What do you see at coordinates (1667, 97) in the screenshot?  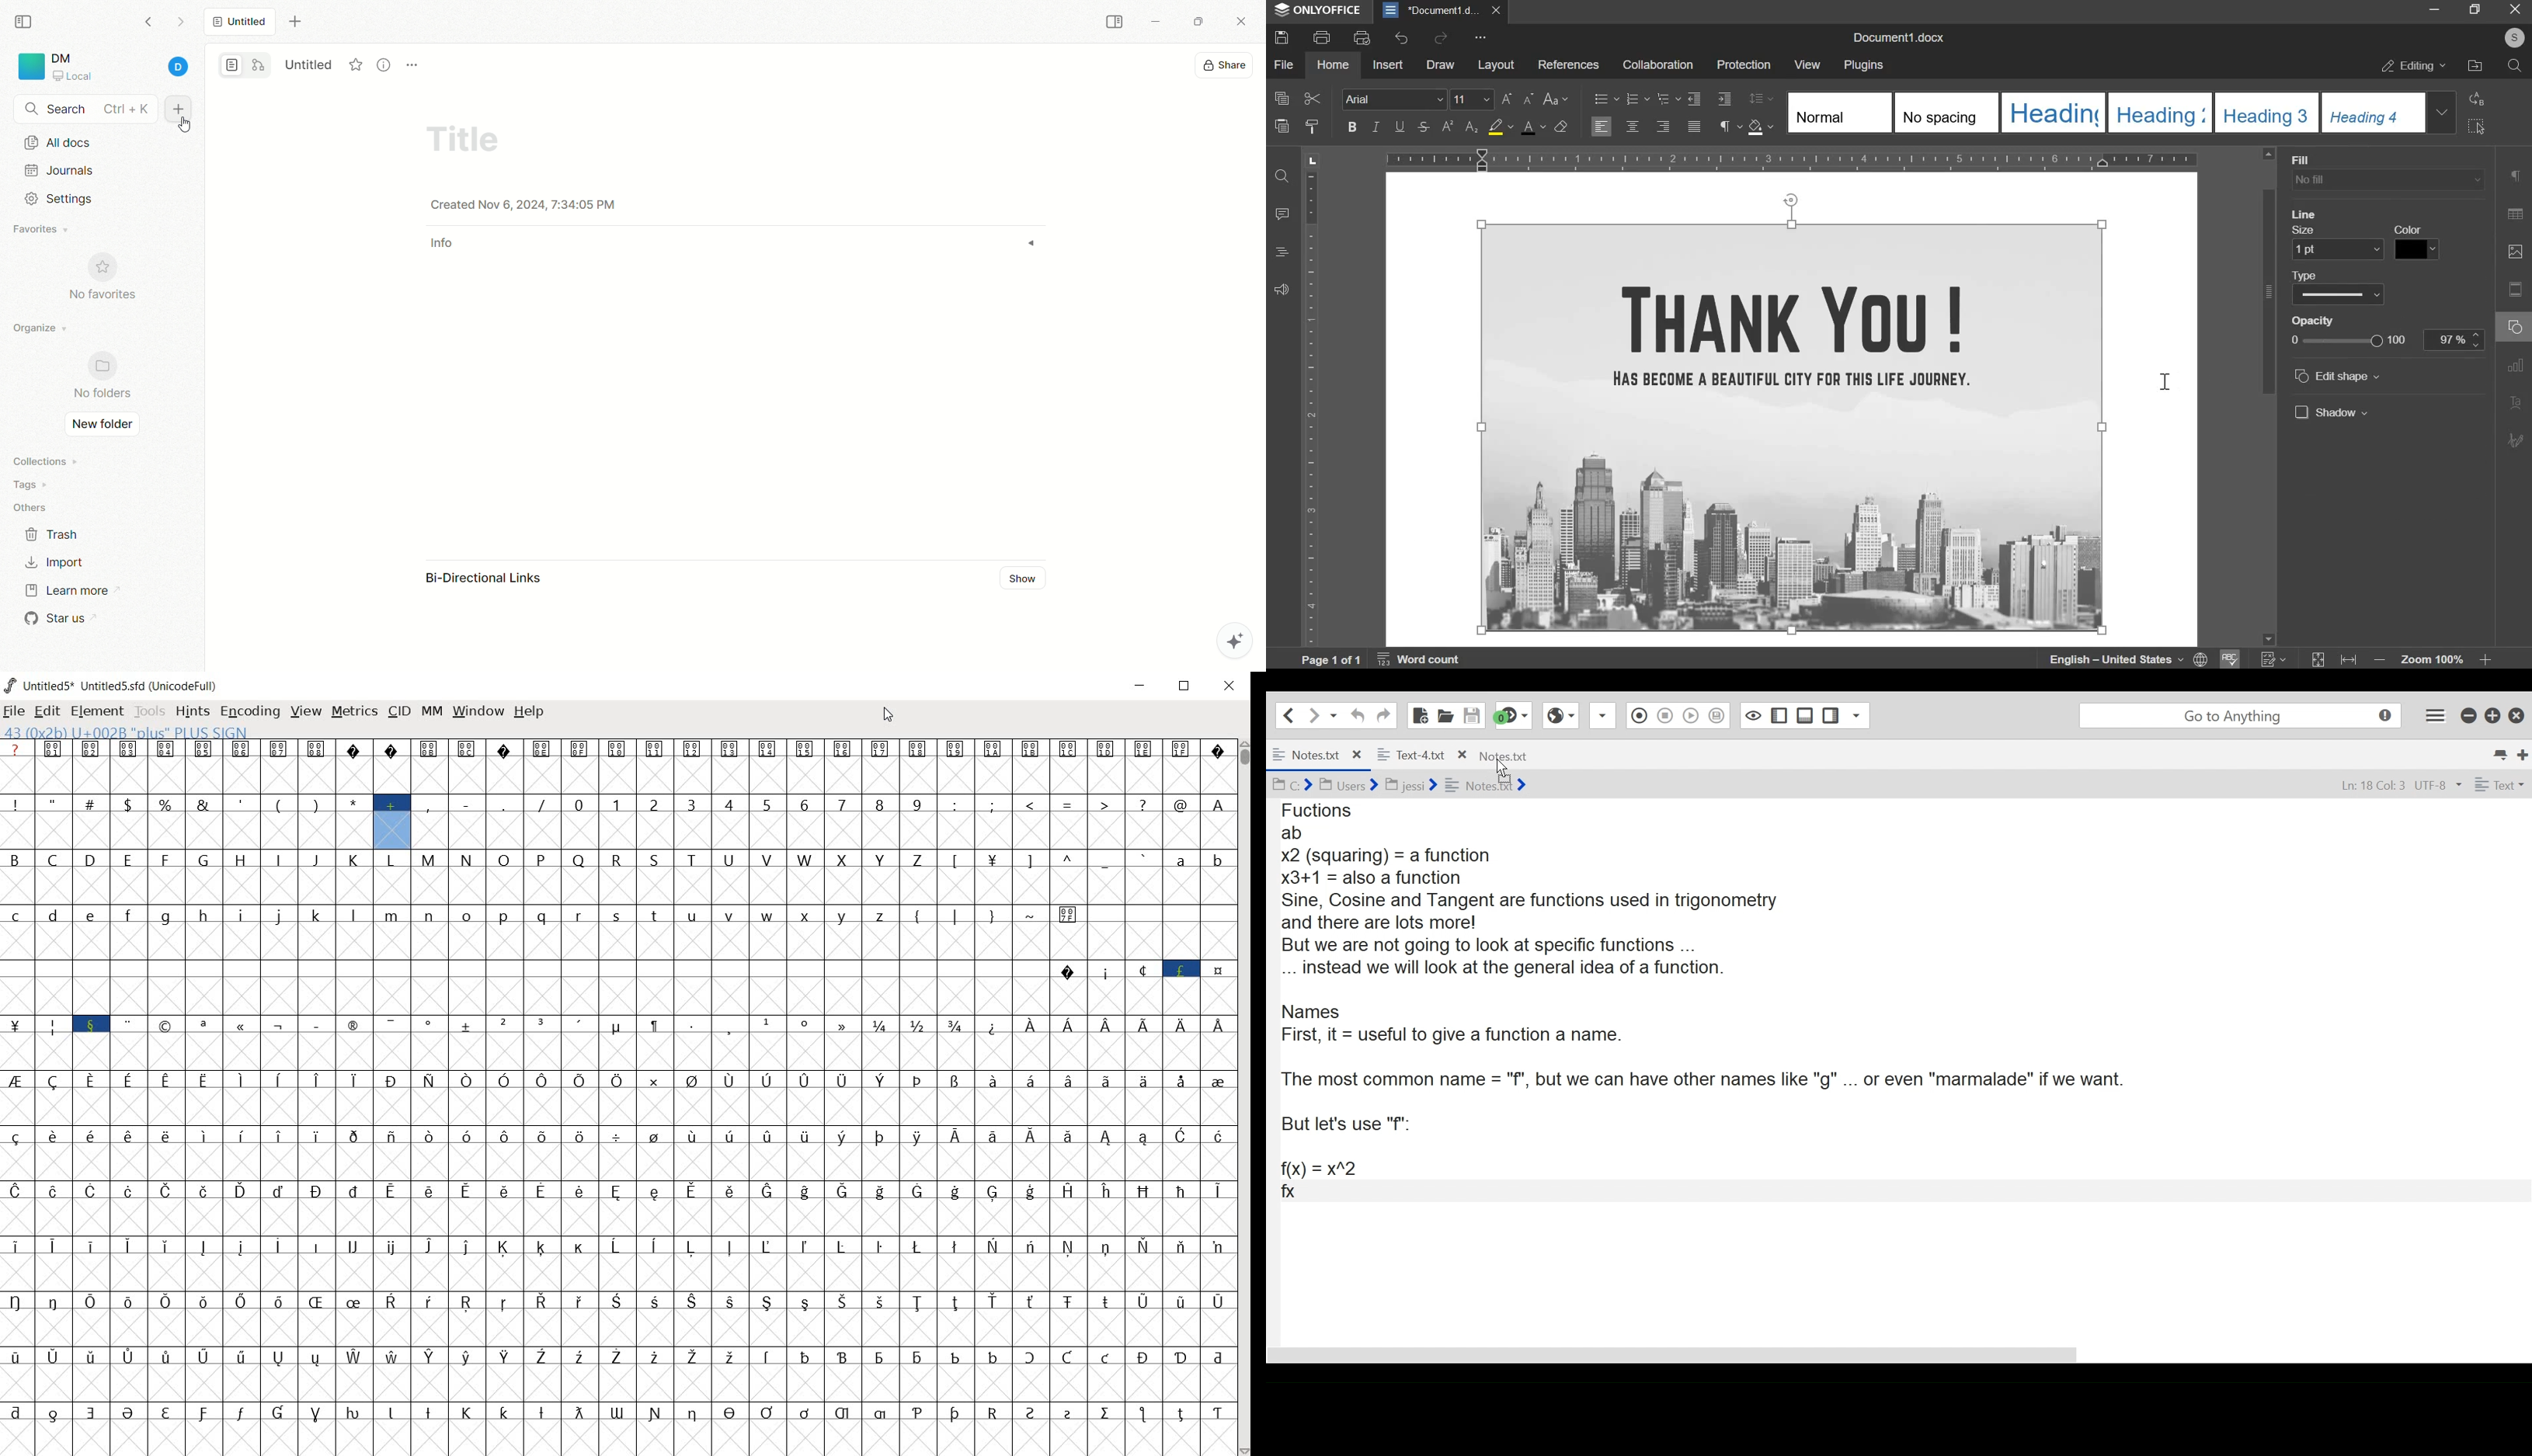 I see `multilevel list` at bounding box center [1667, 97].